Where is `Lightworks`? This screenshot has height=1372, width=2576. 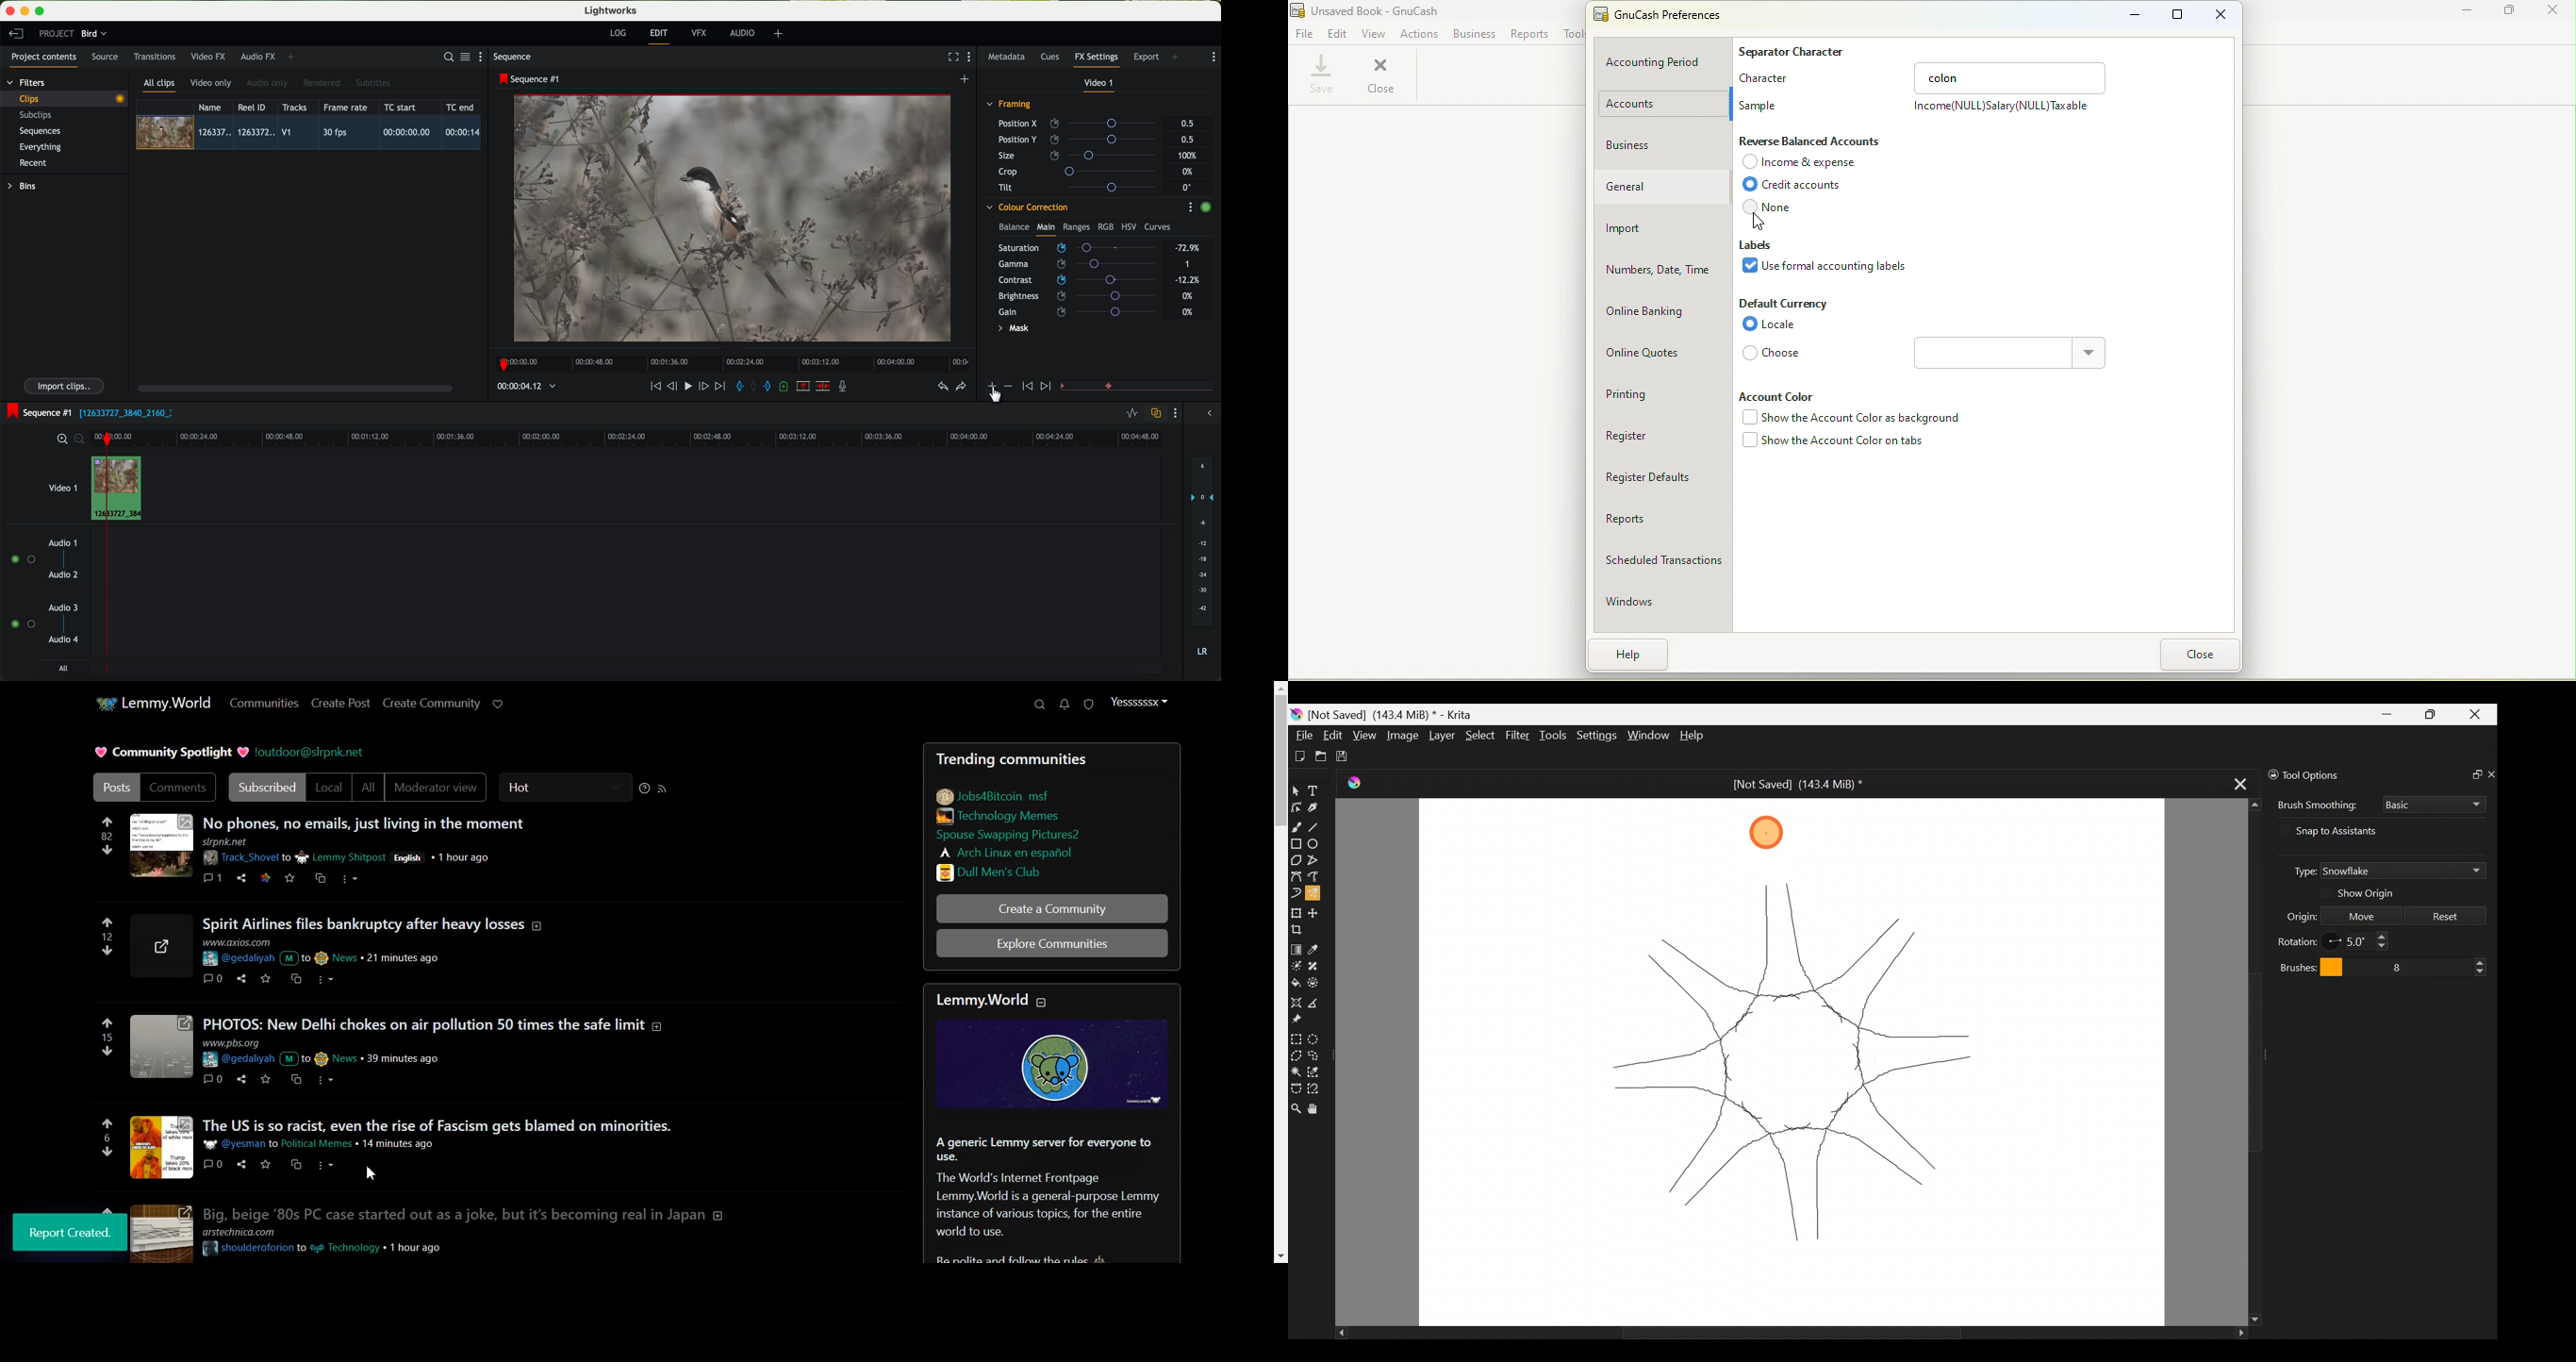
Lightworks is located at coordinates (612, 10).